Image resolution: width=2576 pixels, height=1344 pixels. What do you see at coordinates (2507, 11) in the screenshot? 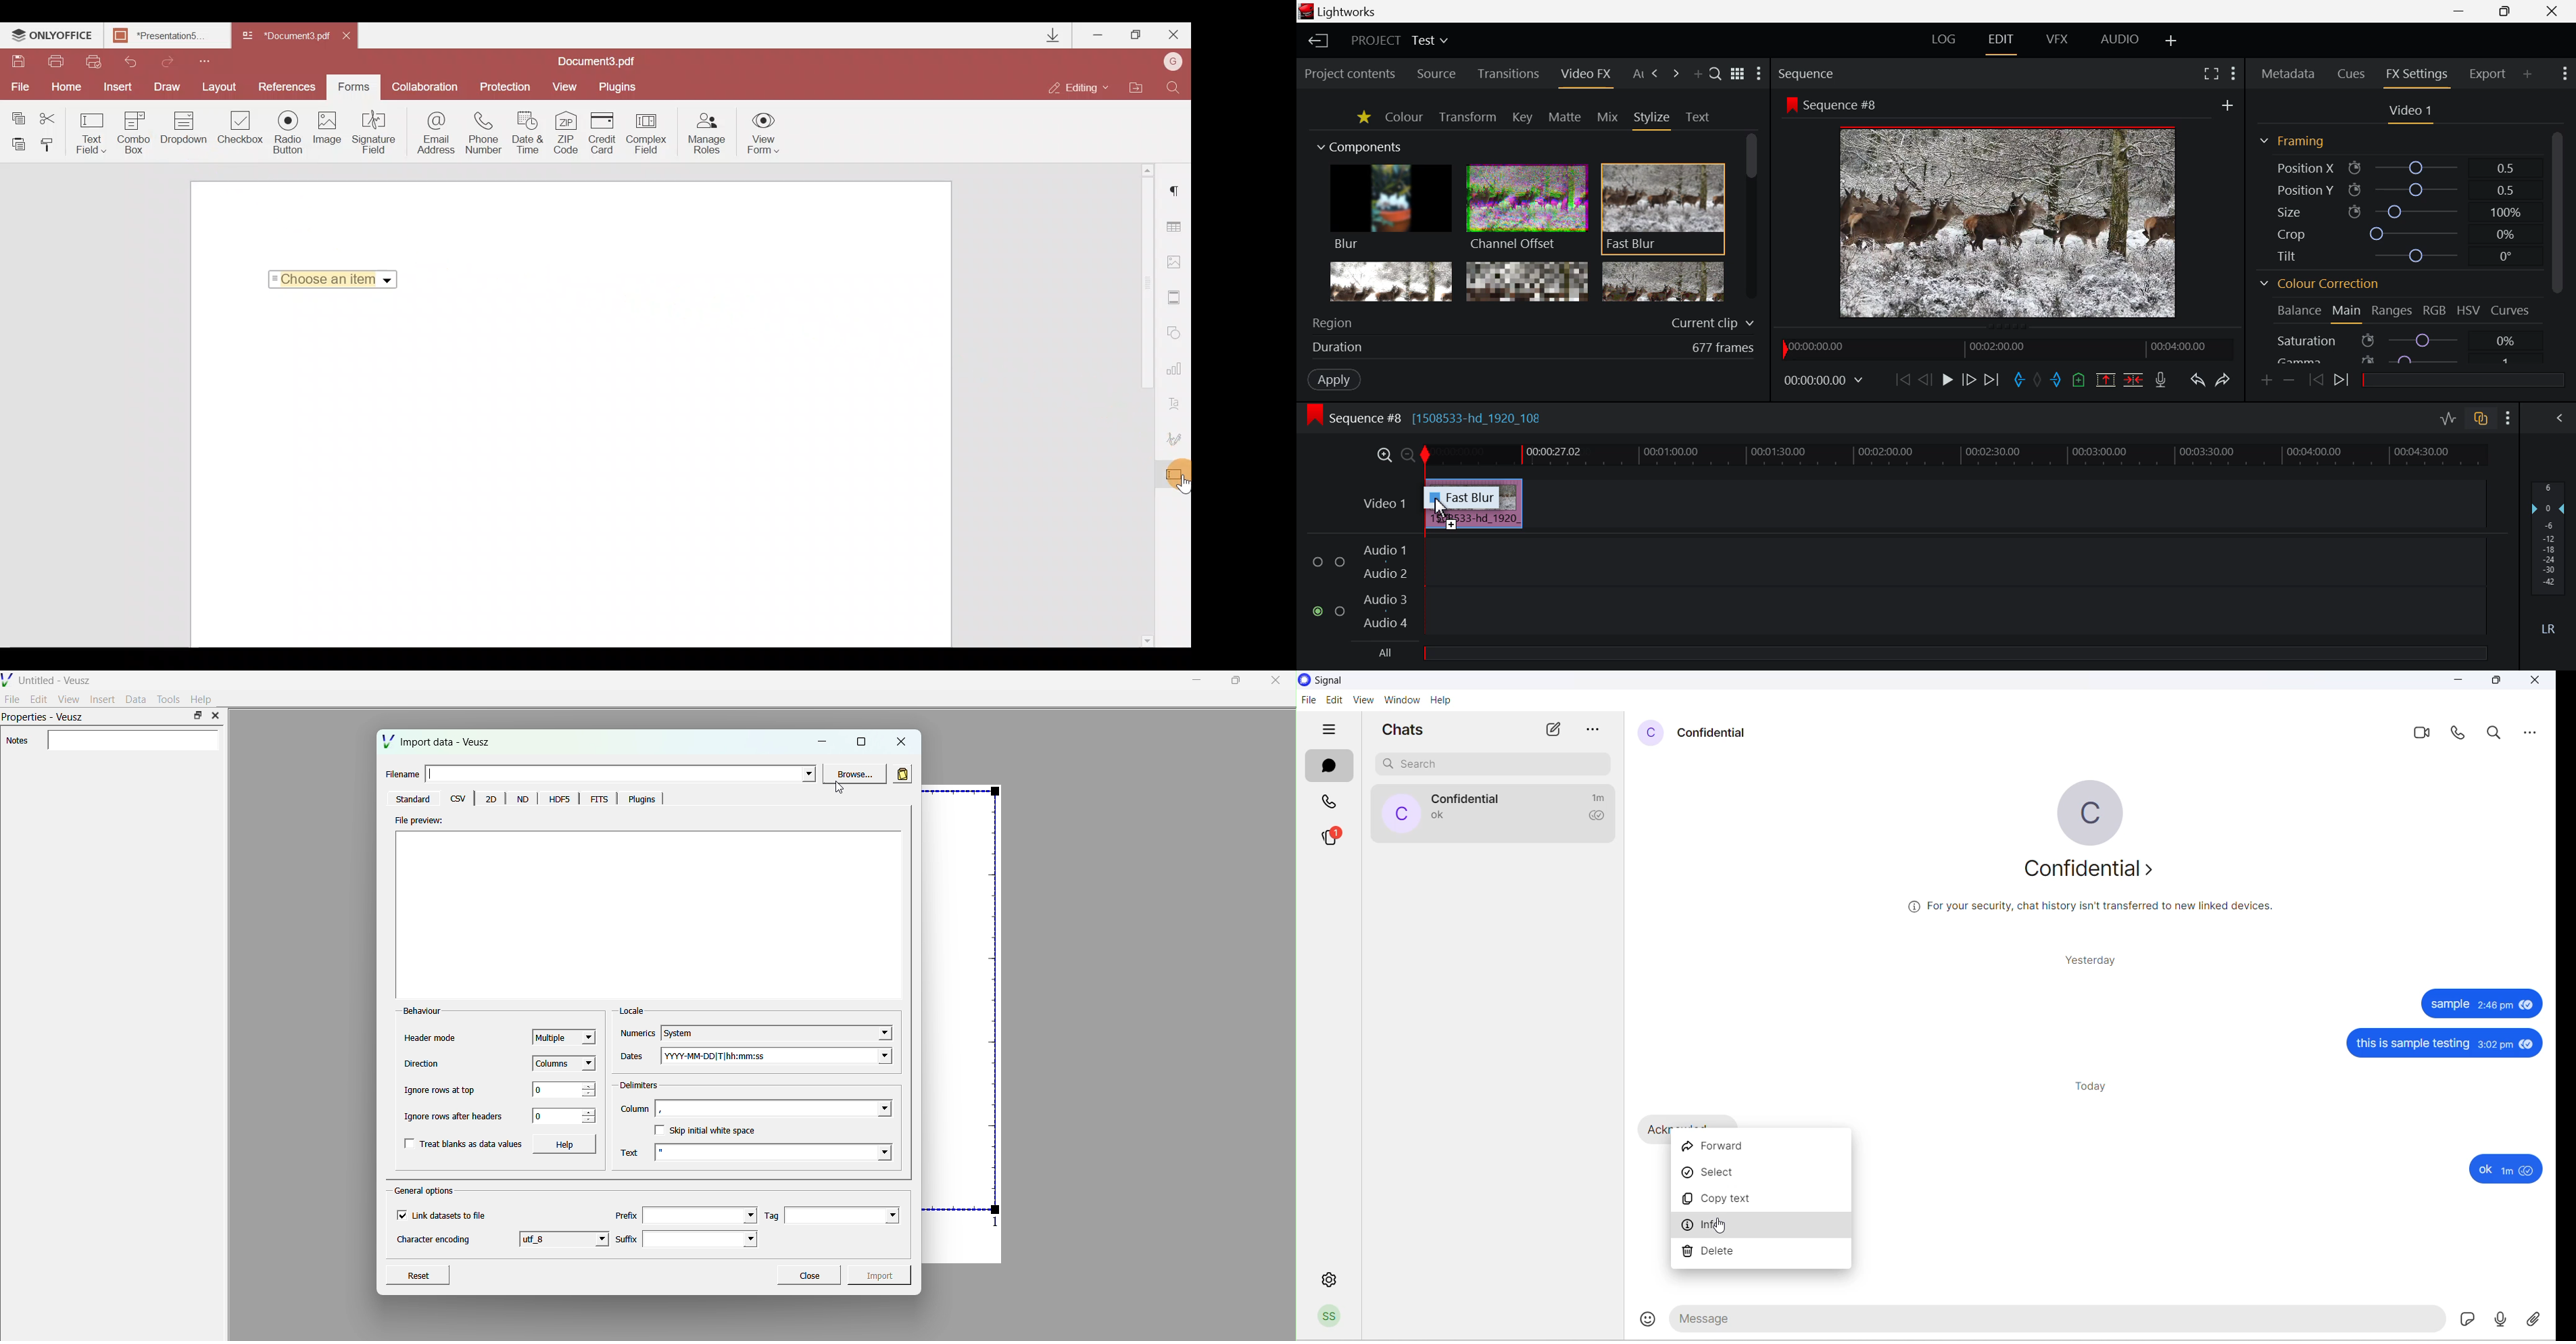
I see `Minimize` at bounding box center [2507, 11].